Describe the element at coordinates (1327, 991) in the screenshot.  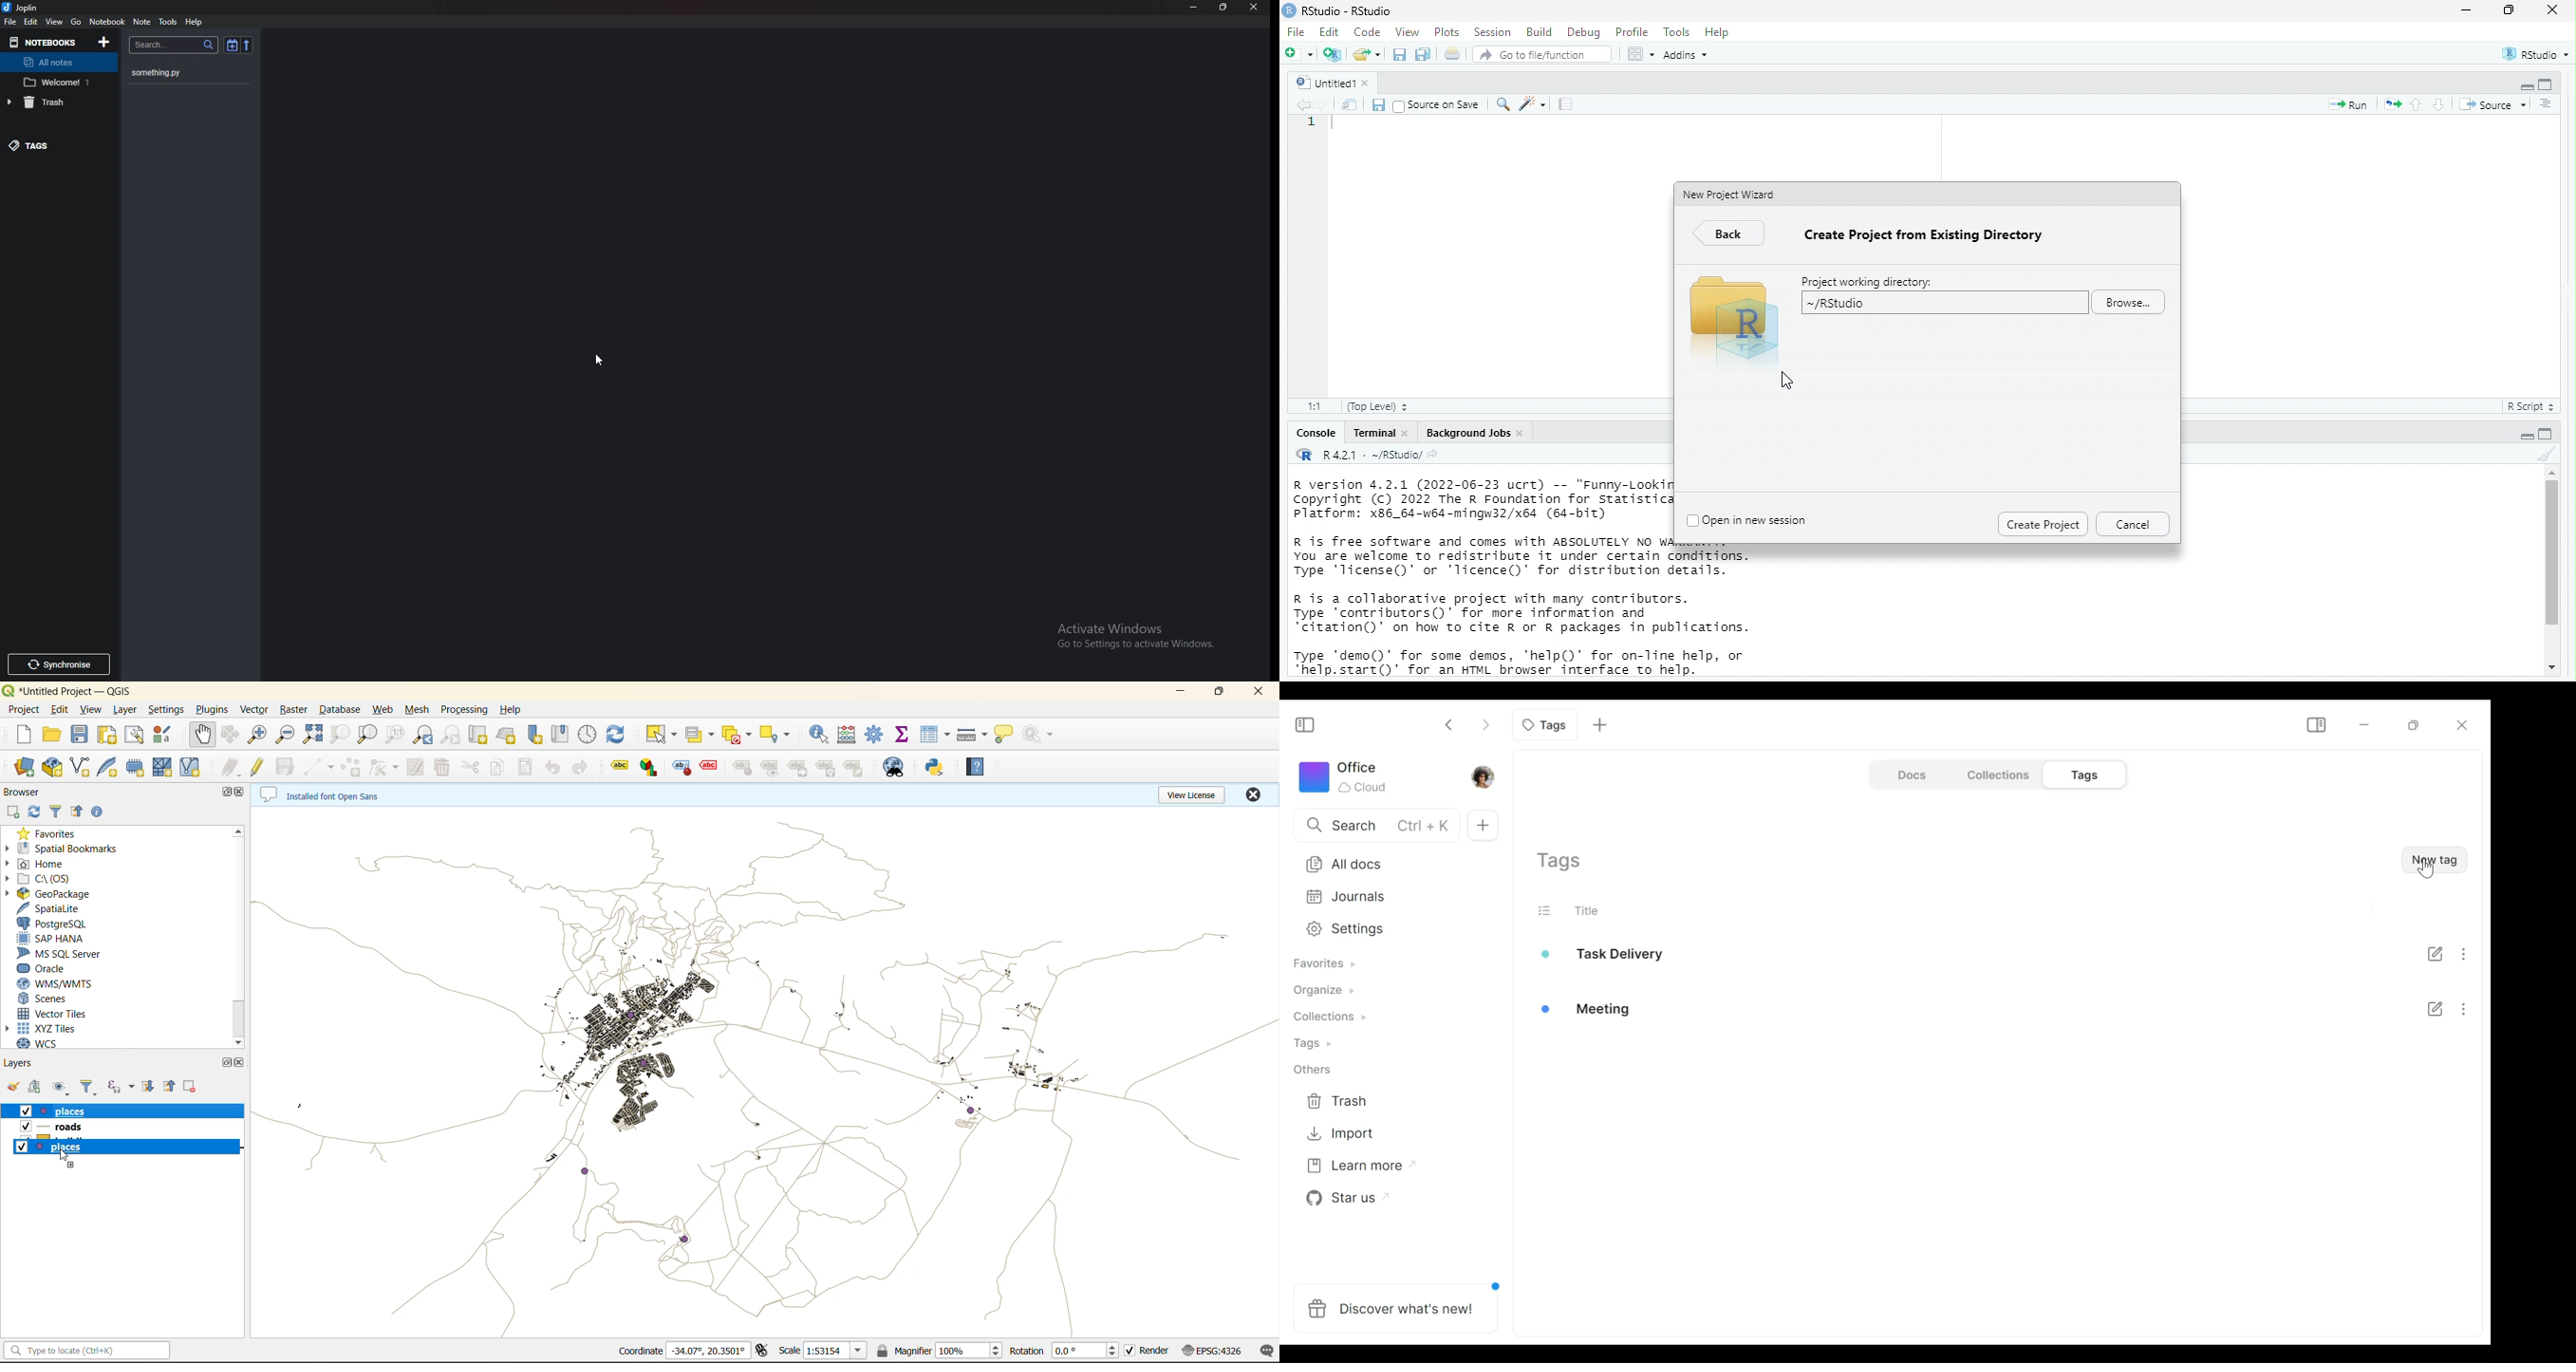
I see `Organize` at that location.